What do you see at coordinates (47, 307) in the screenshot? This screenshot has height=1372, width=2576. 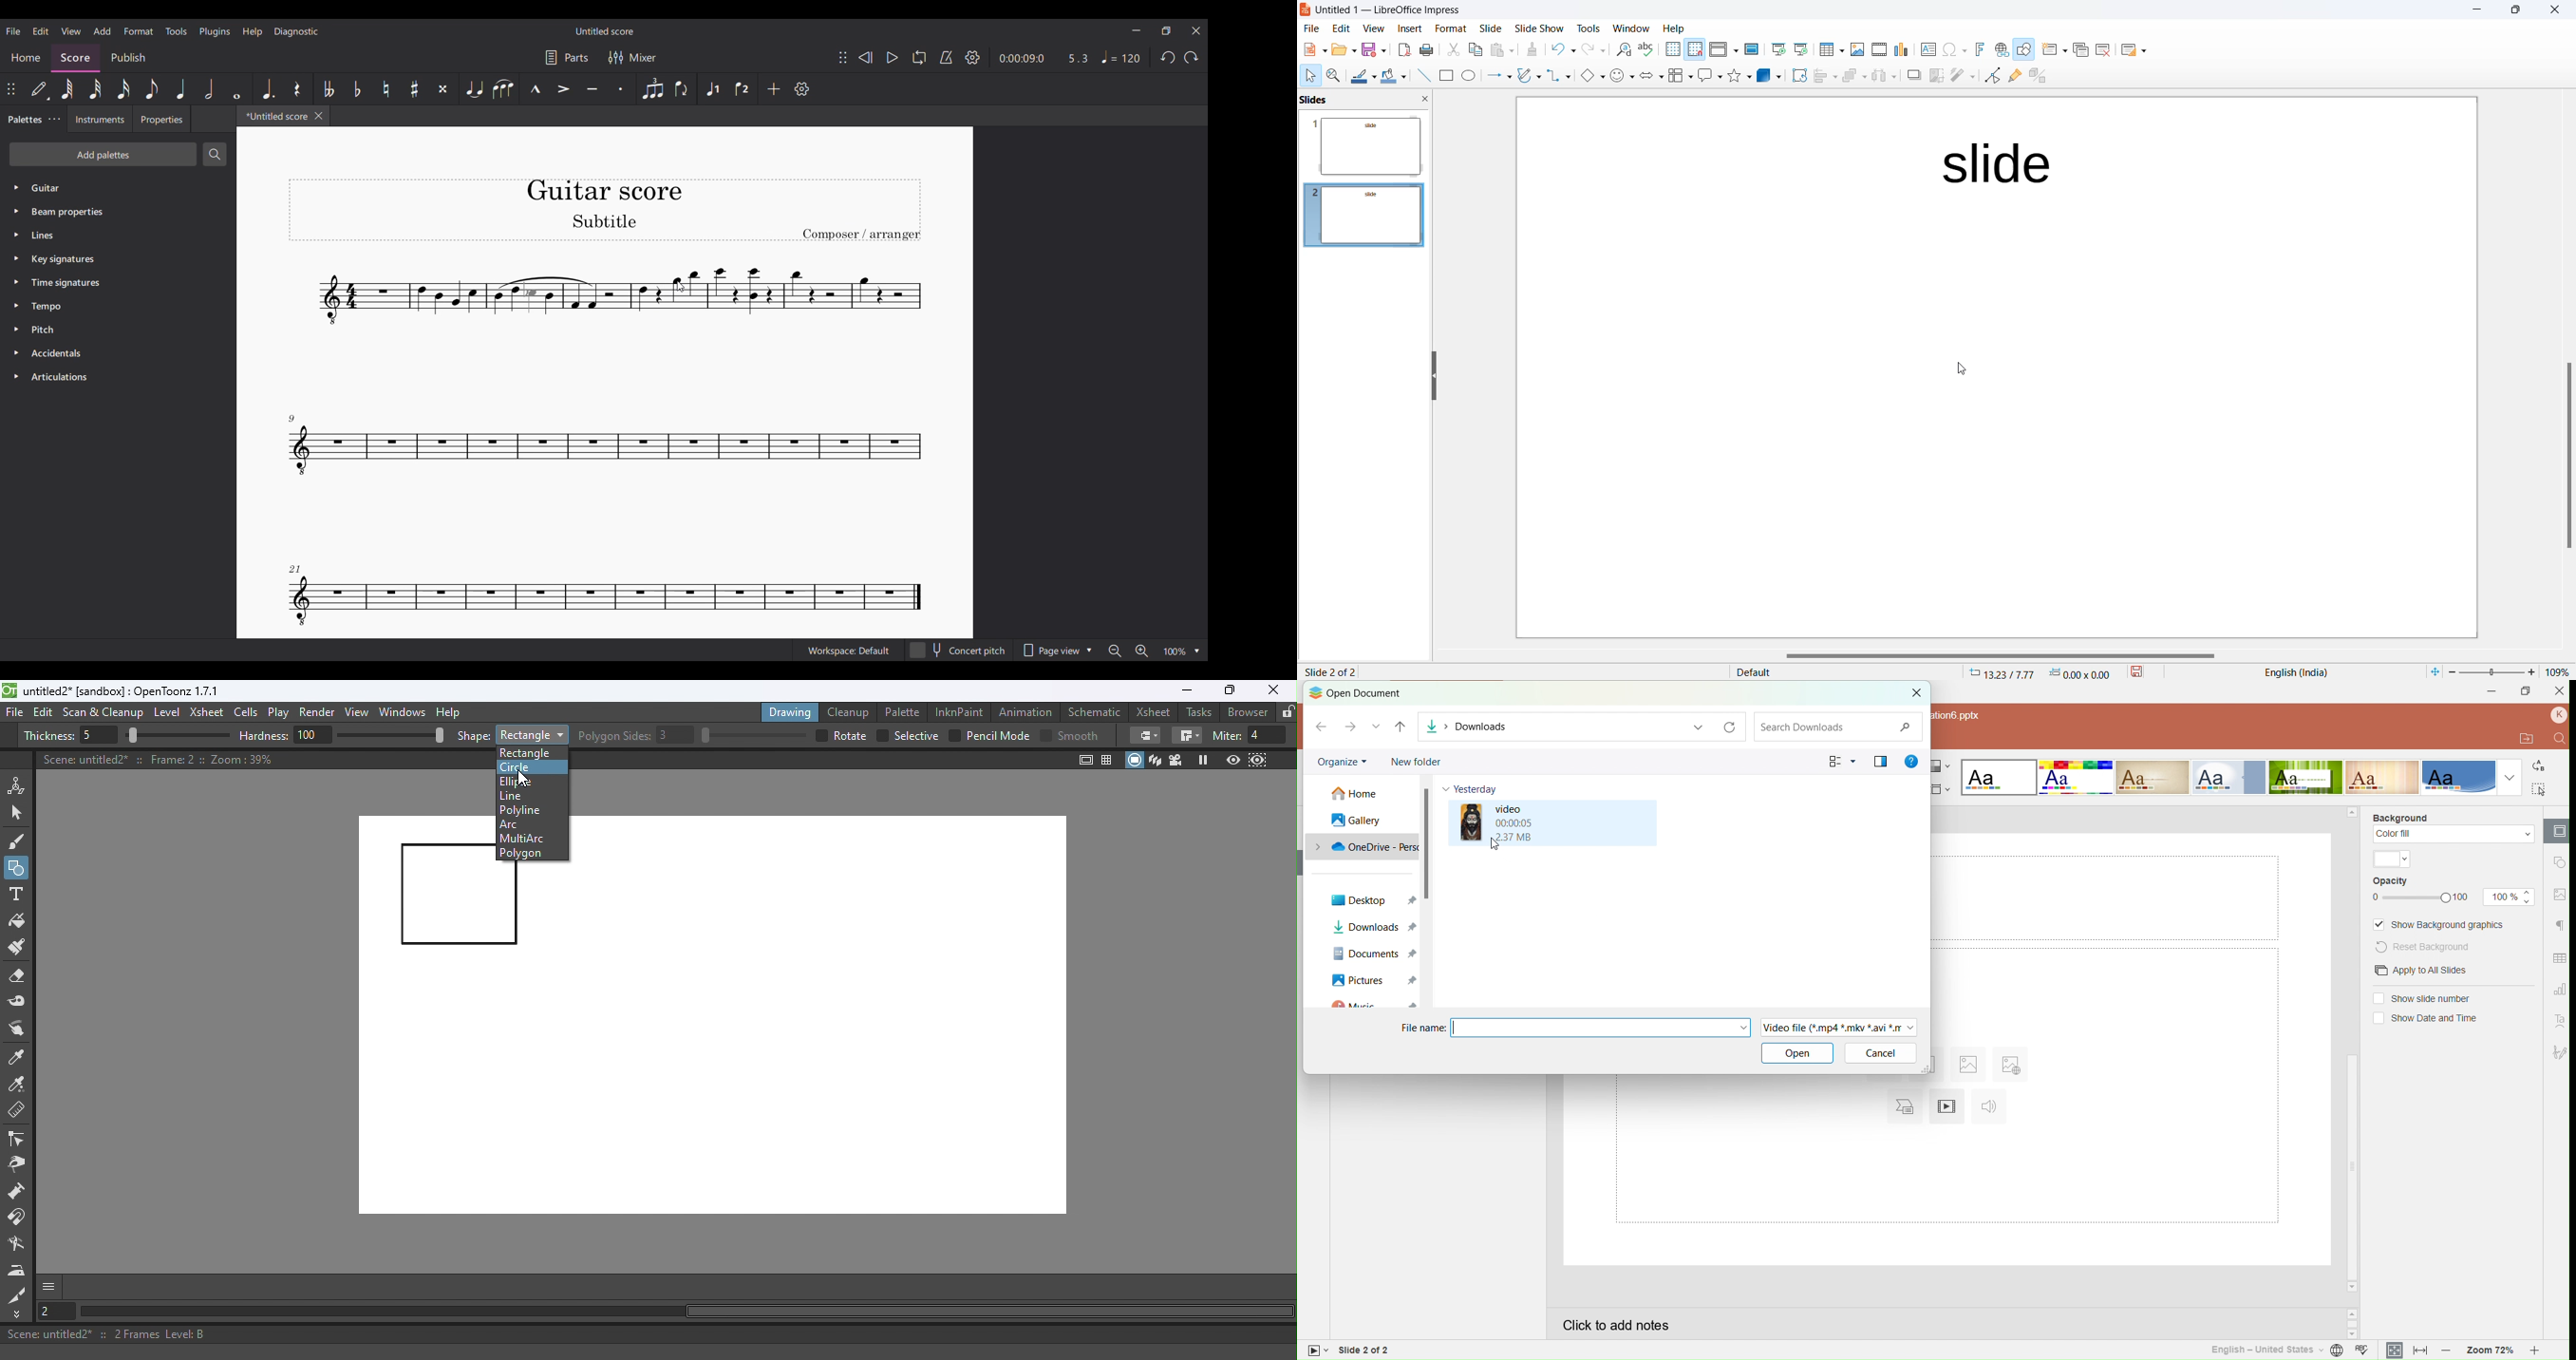 I see `Tempo` at bounding box center [47, 307].